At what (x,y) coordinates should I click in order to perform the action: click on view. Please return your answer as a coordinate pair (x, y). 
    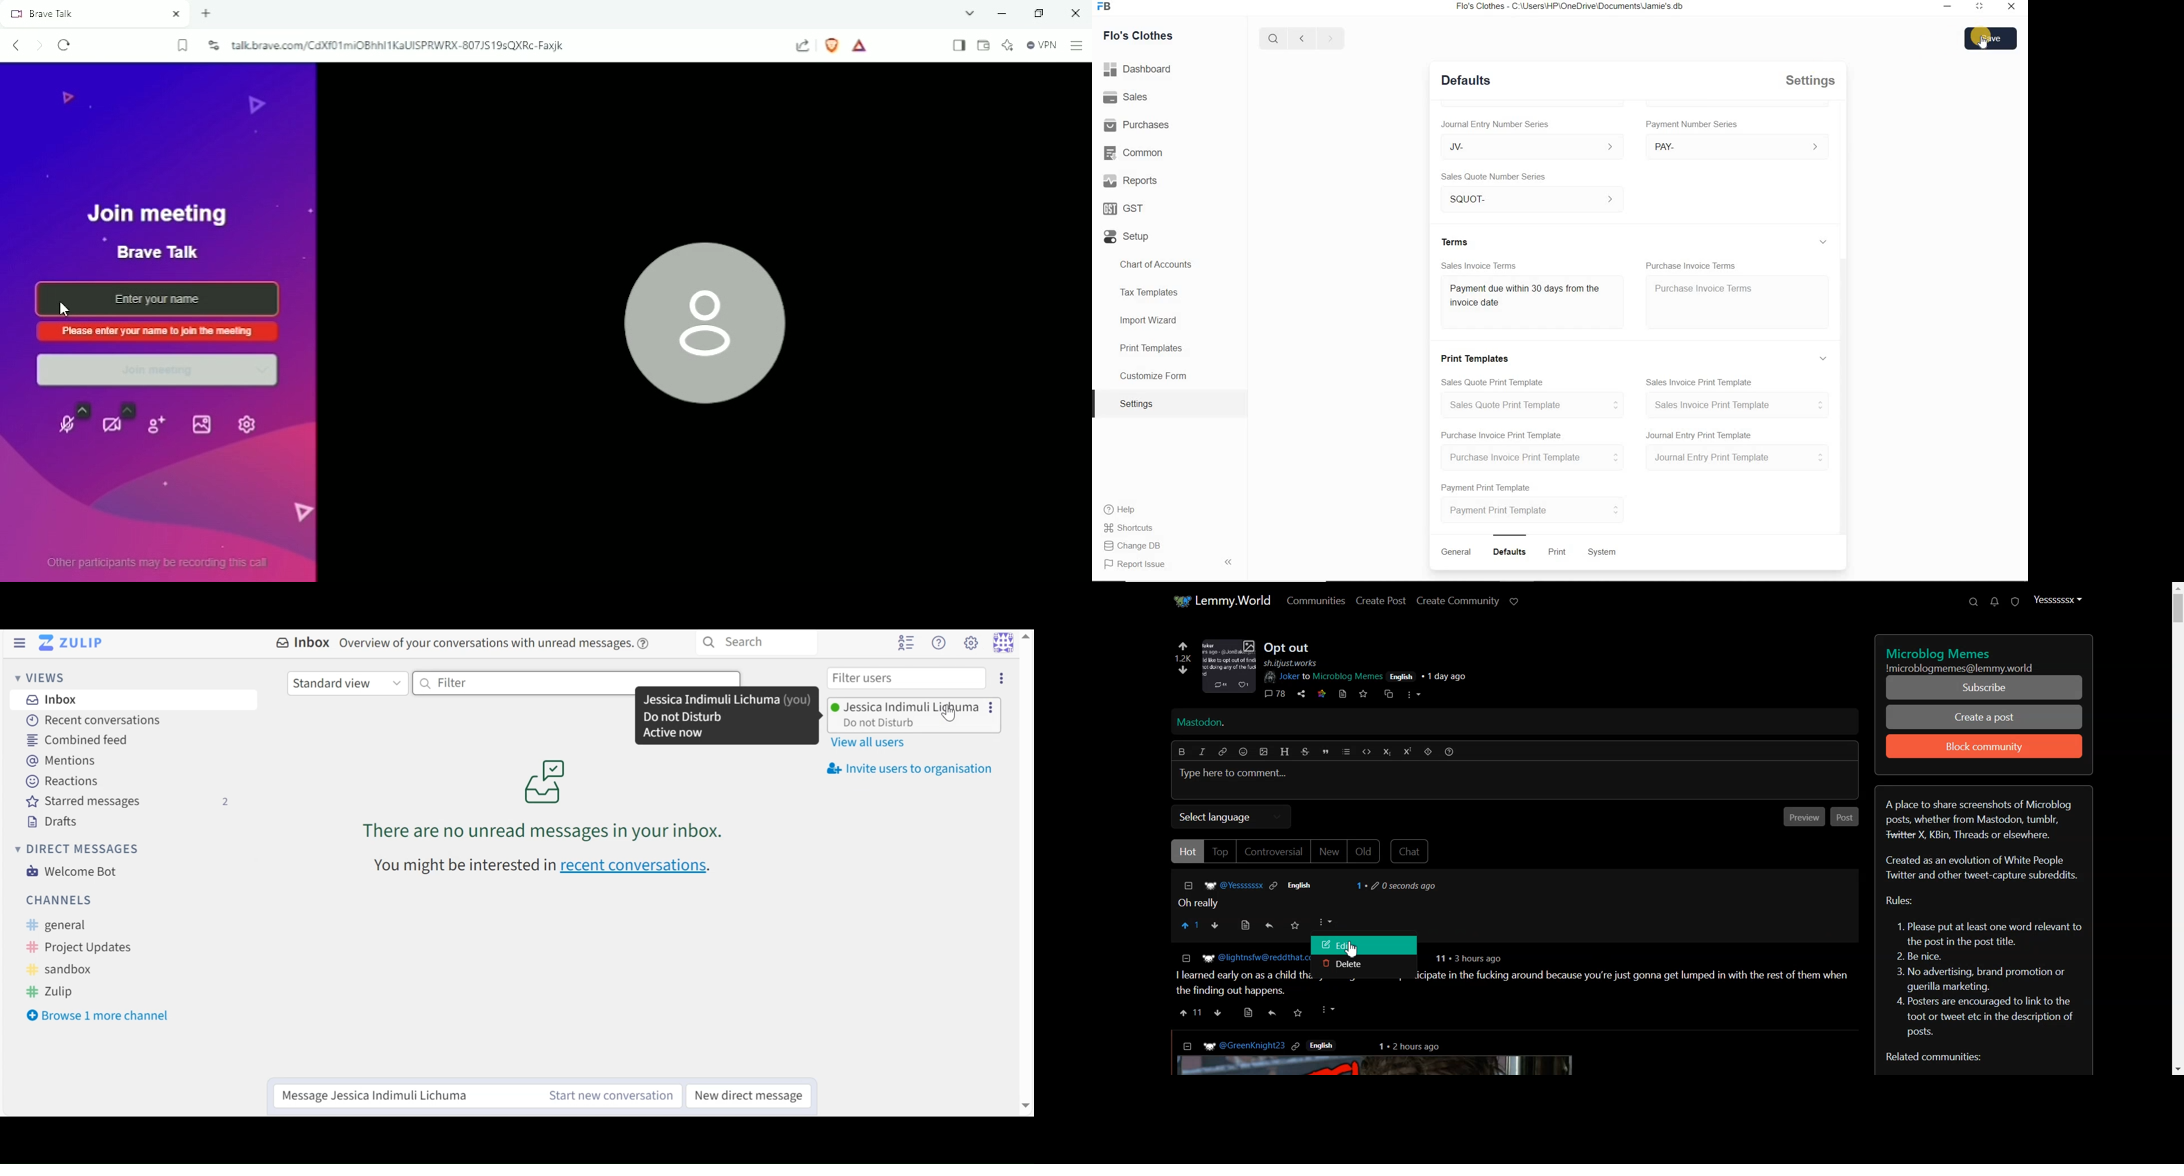
    Looking at the image, I should click on (1248, 1012).